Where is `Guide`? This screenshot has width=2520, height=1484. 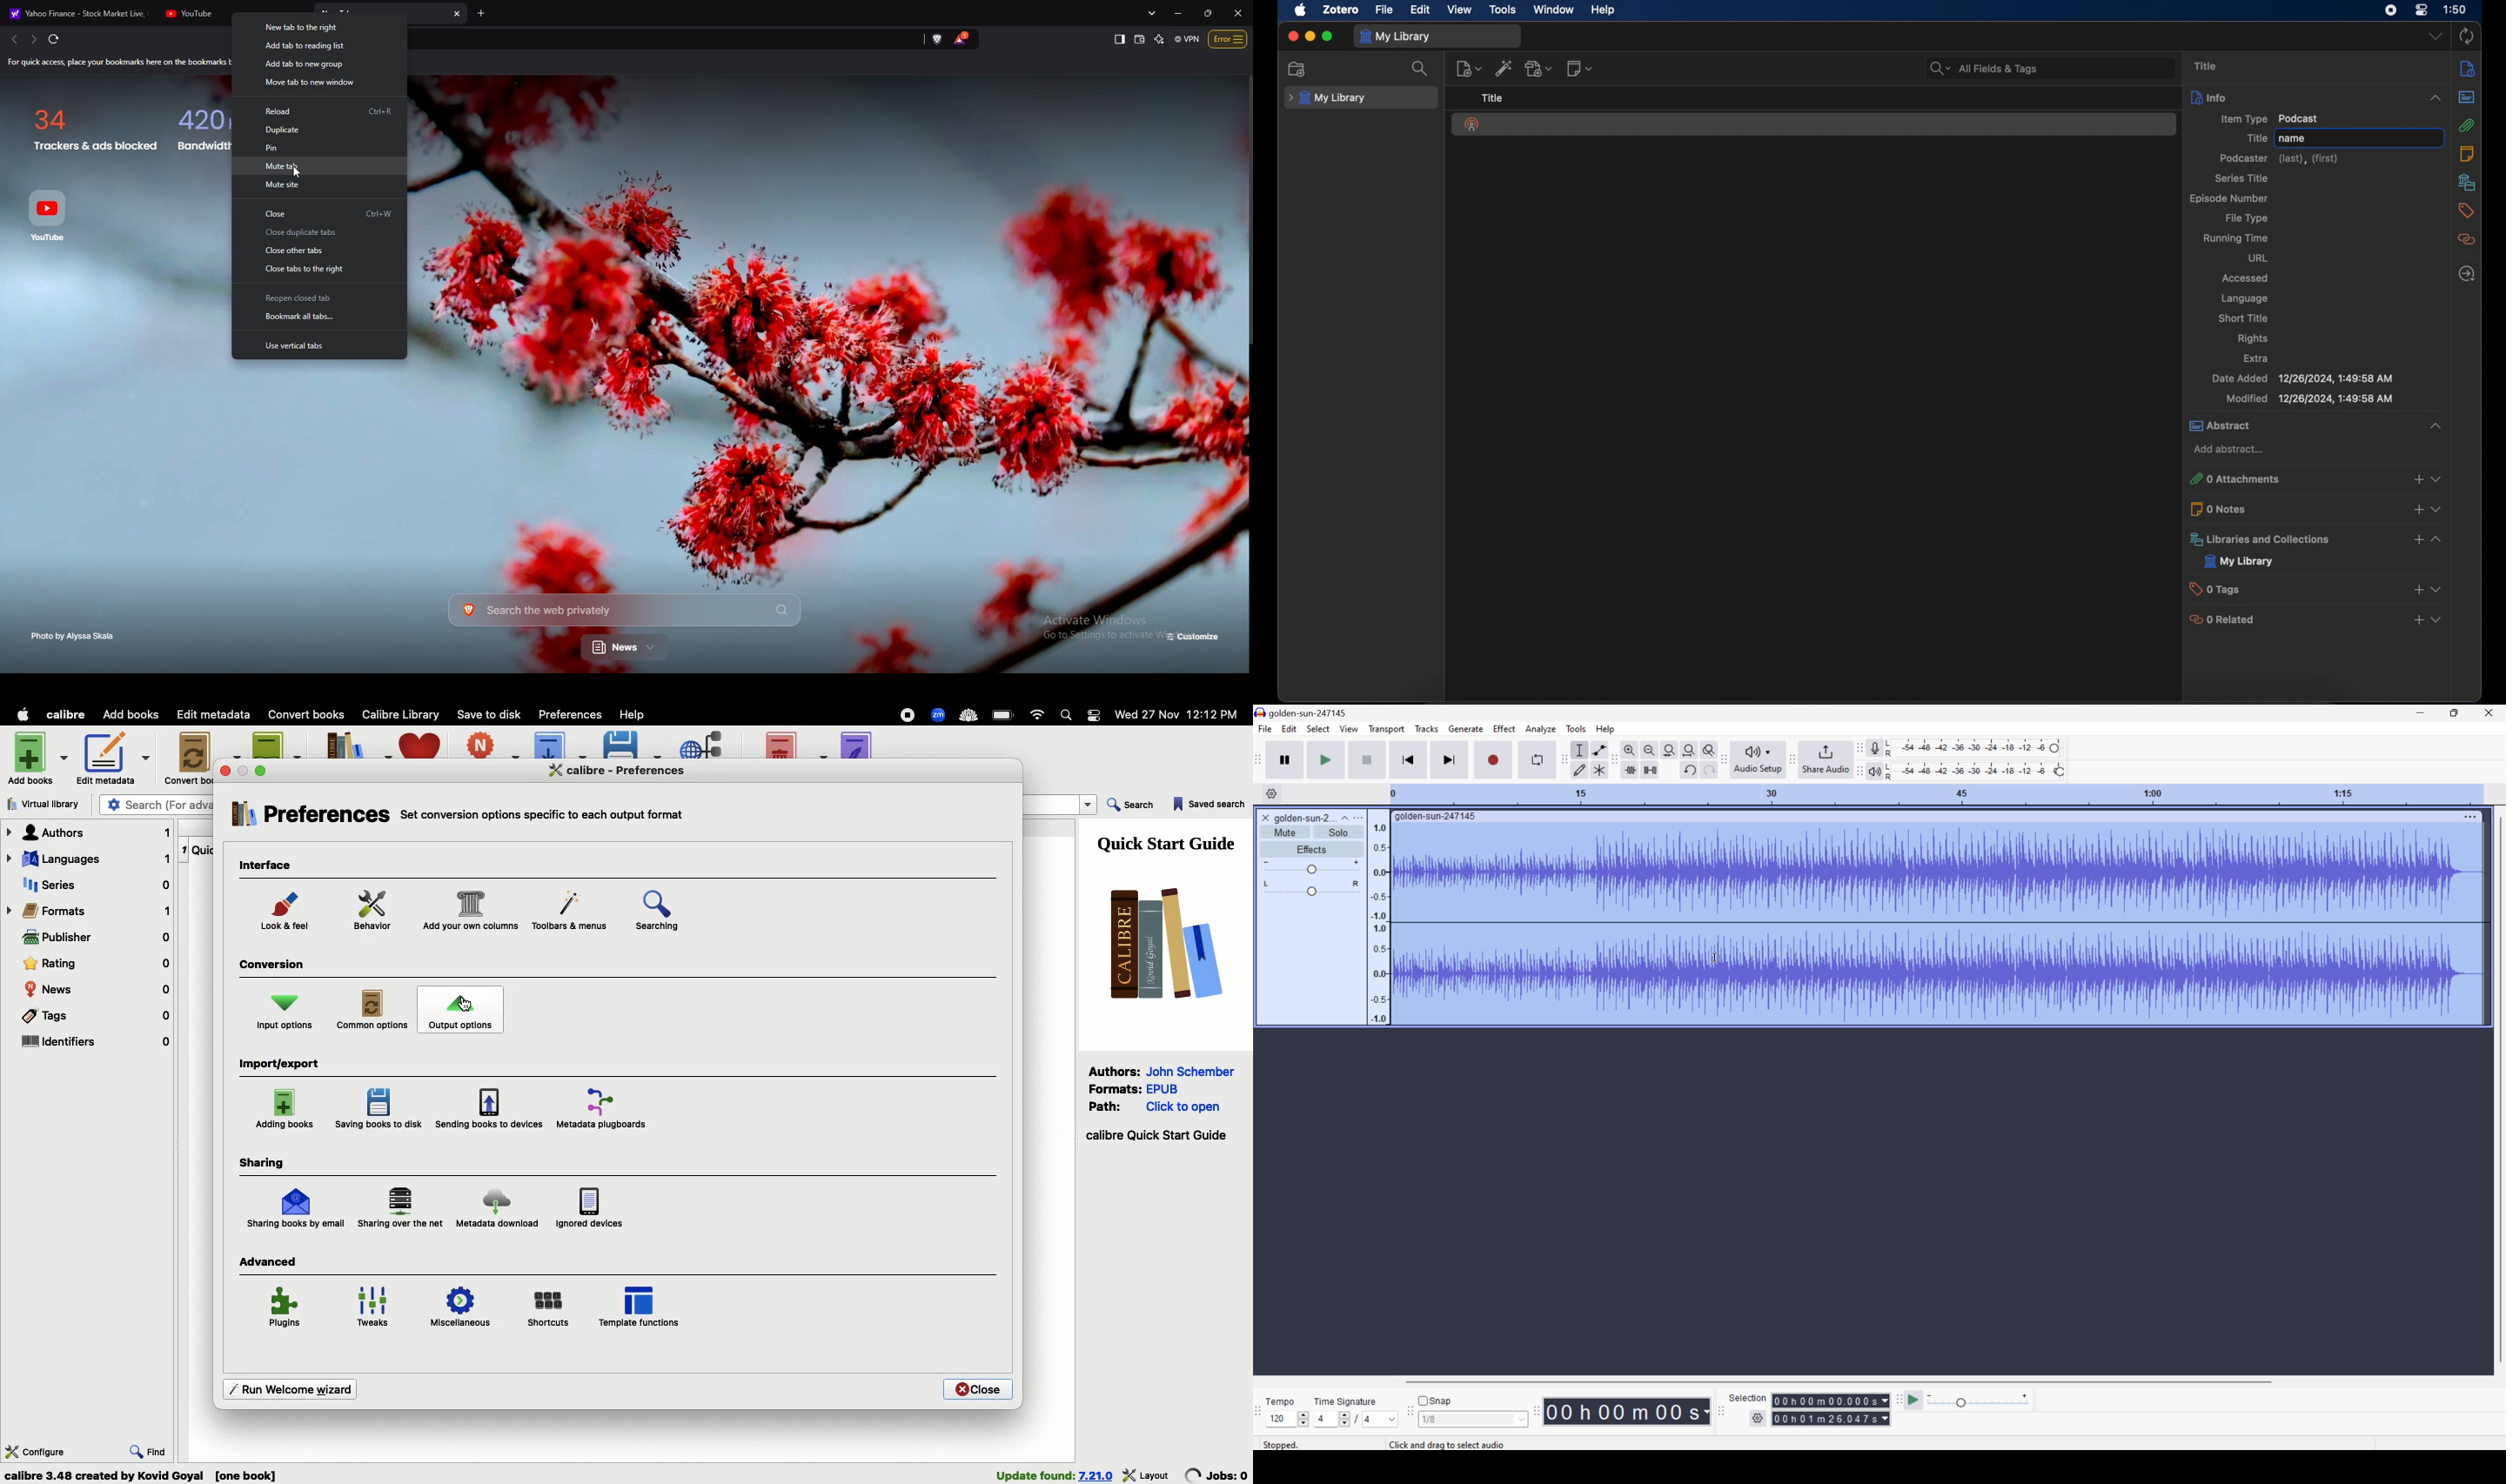
Guide is located at coordinates (1170, 842).